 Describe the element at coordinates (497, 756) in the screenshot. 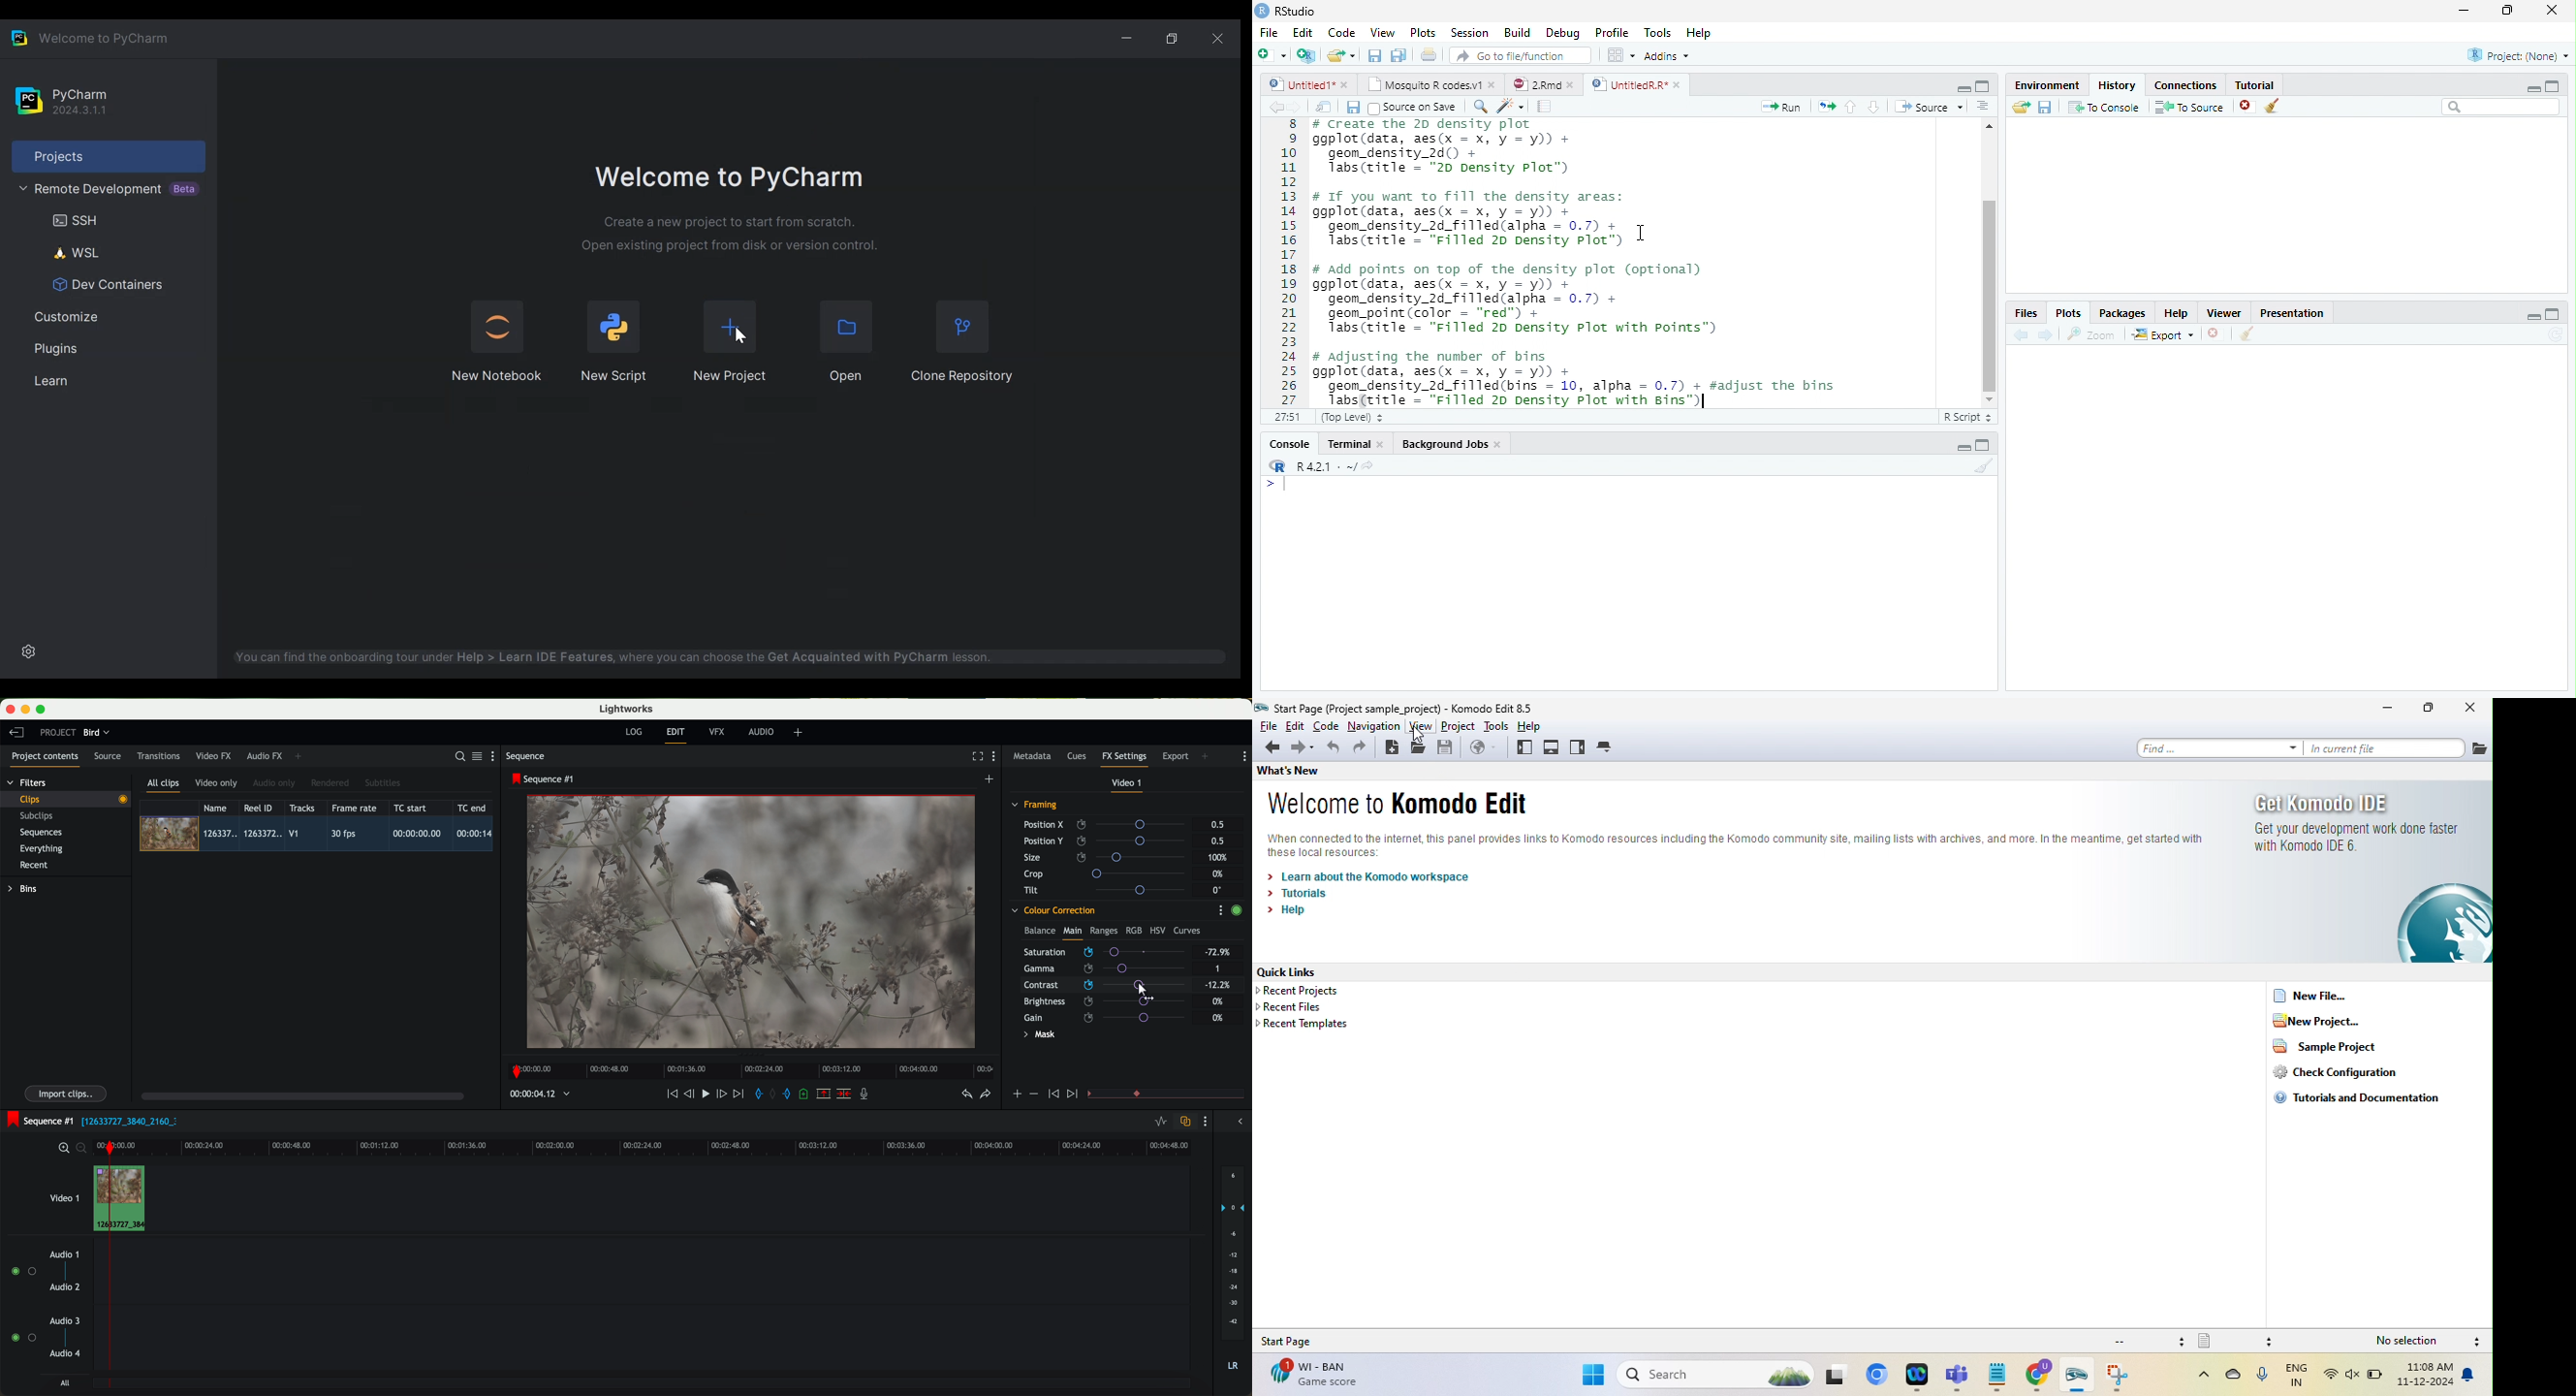

I see `show settings menu` at that location.